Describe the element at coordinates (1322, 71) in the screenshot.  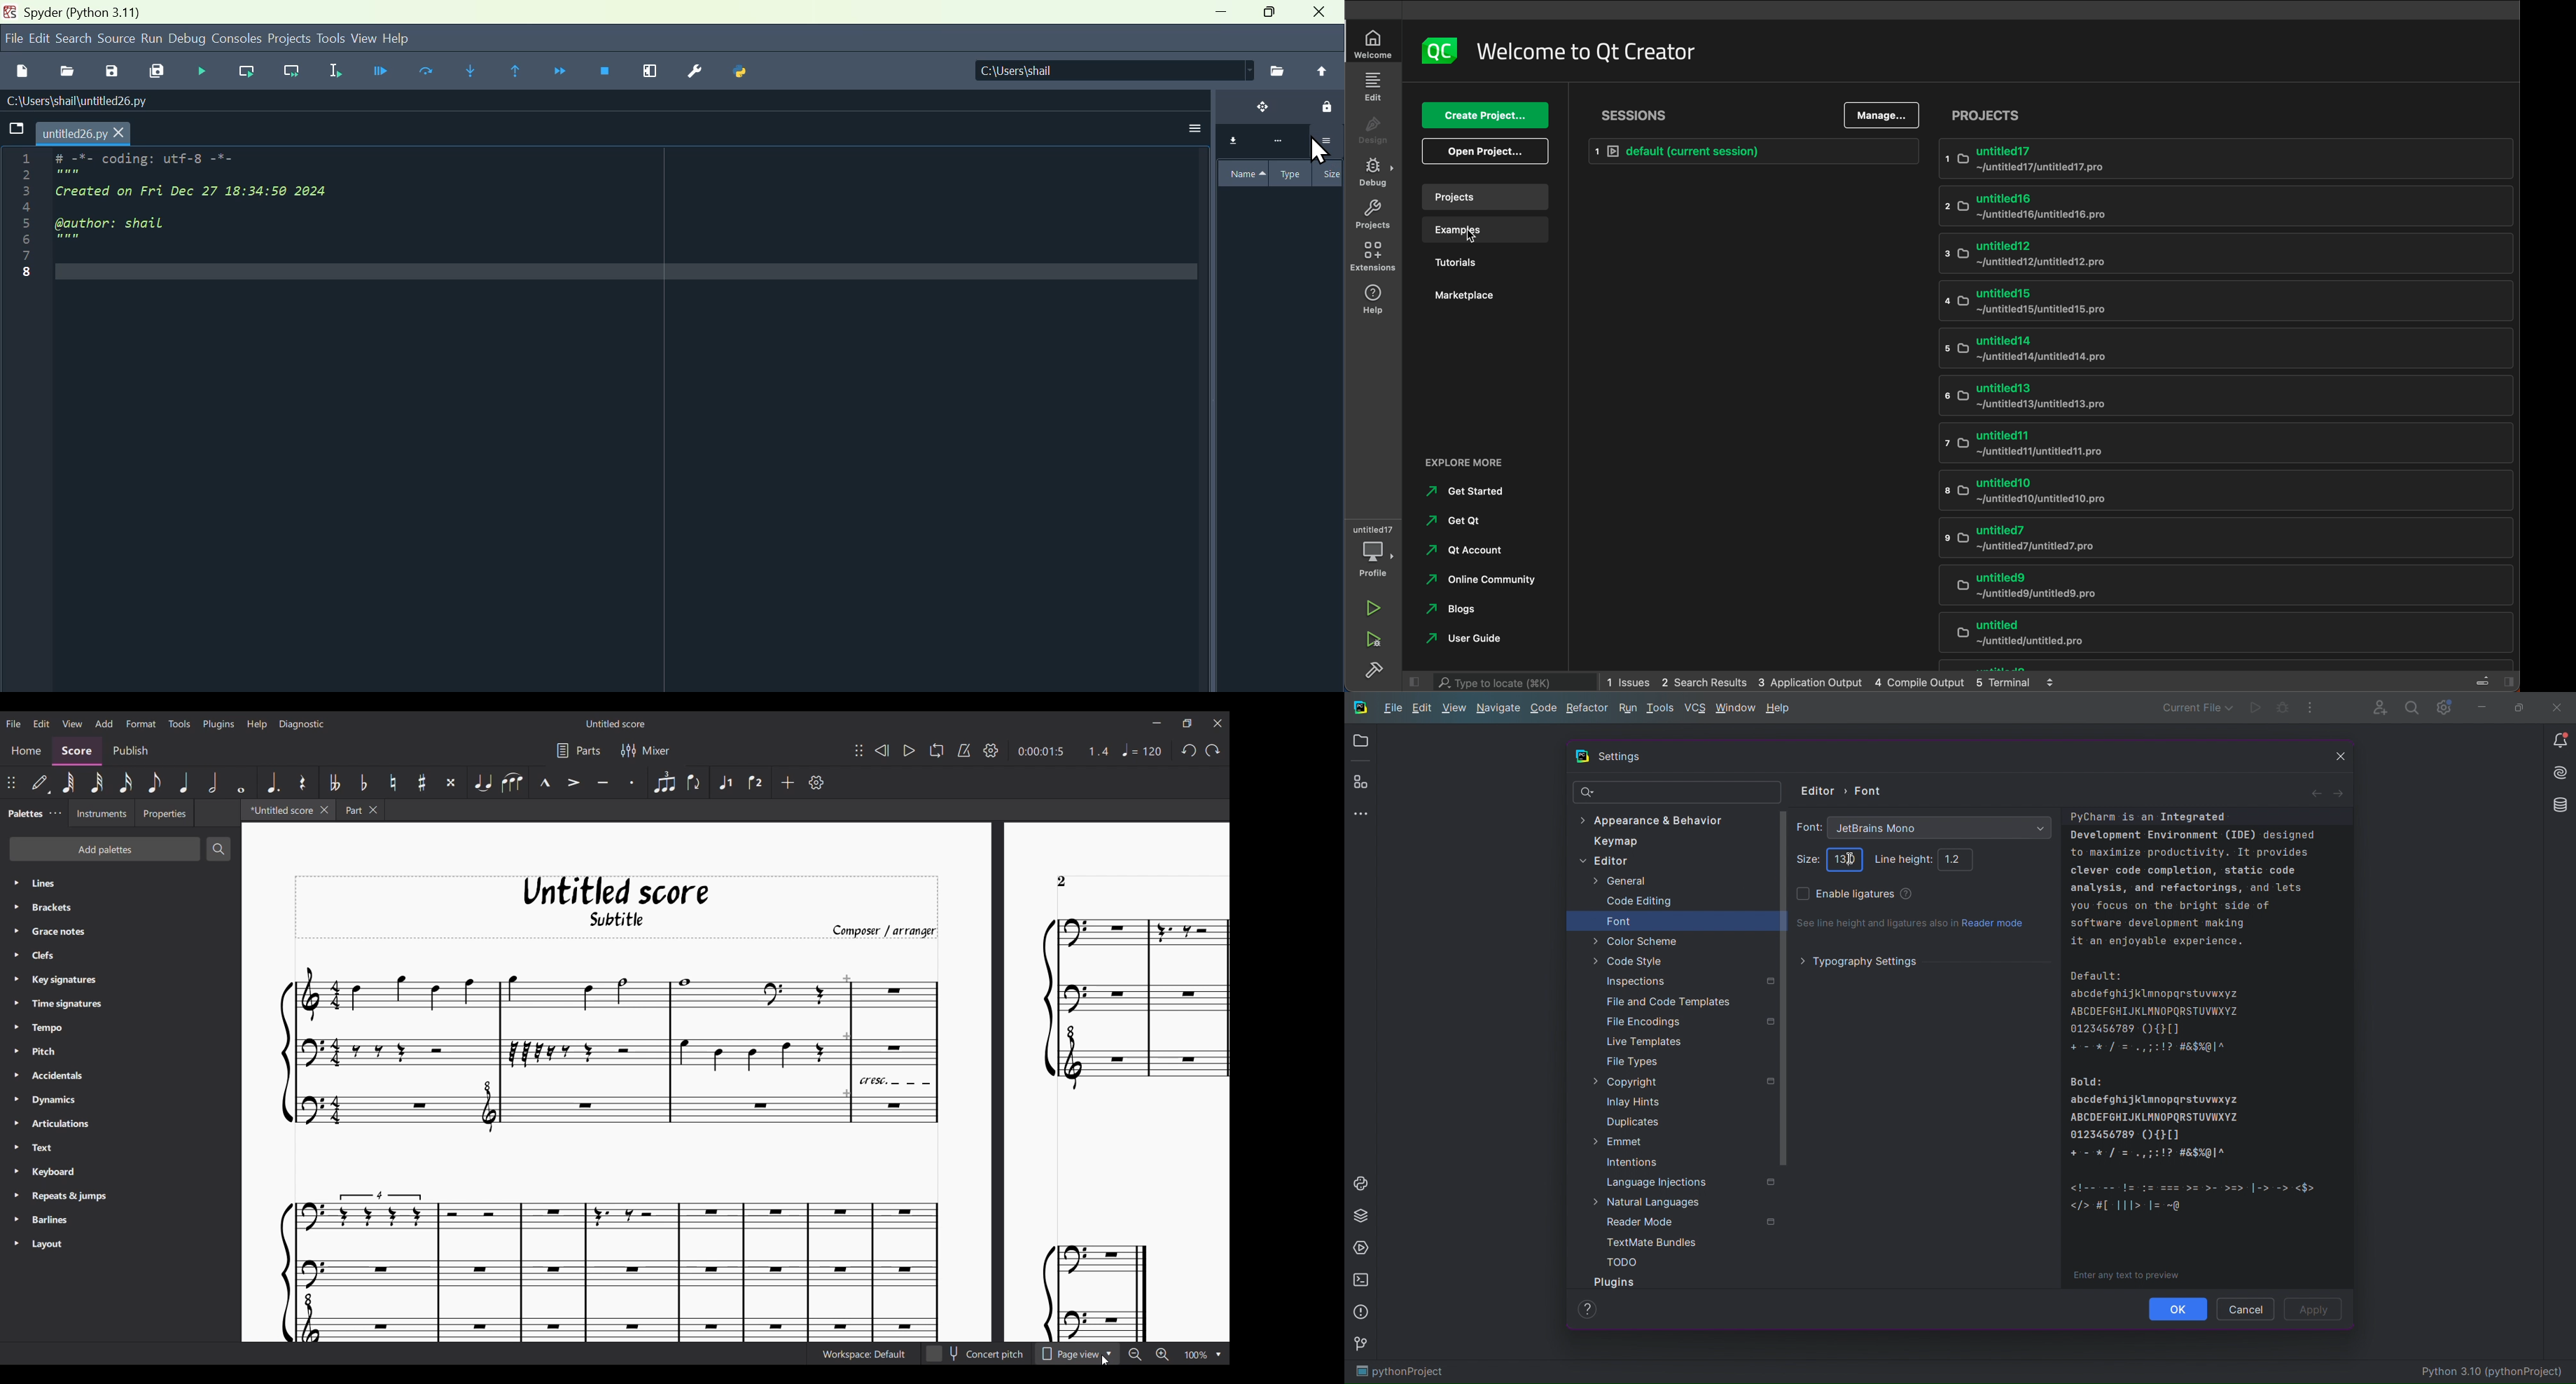
I see `upload` at that location.